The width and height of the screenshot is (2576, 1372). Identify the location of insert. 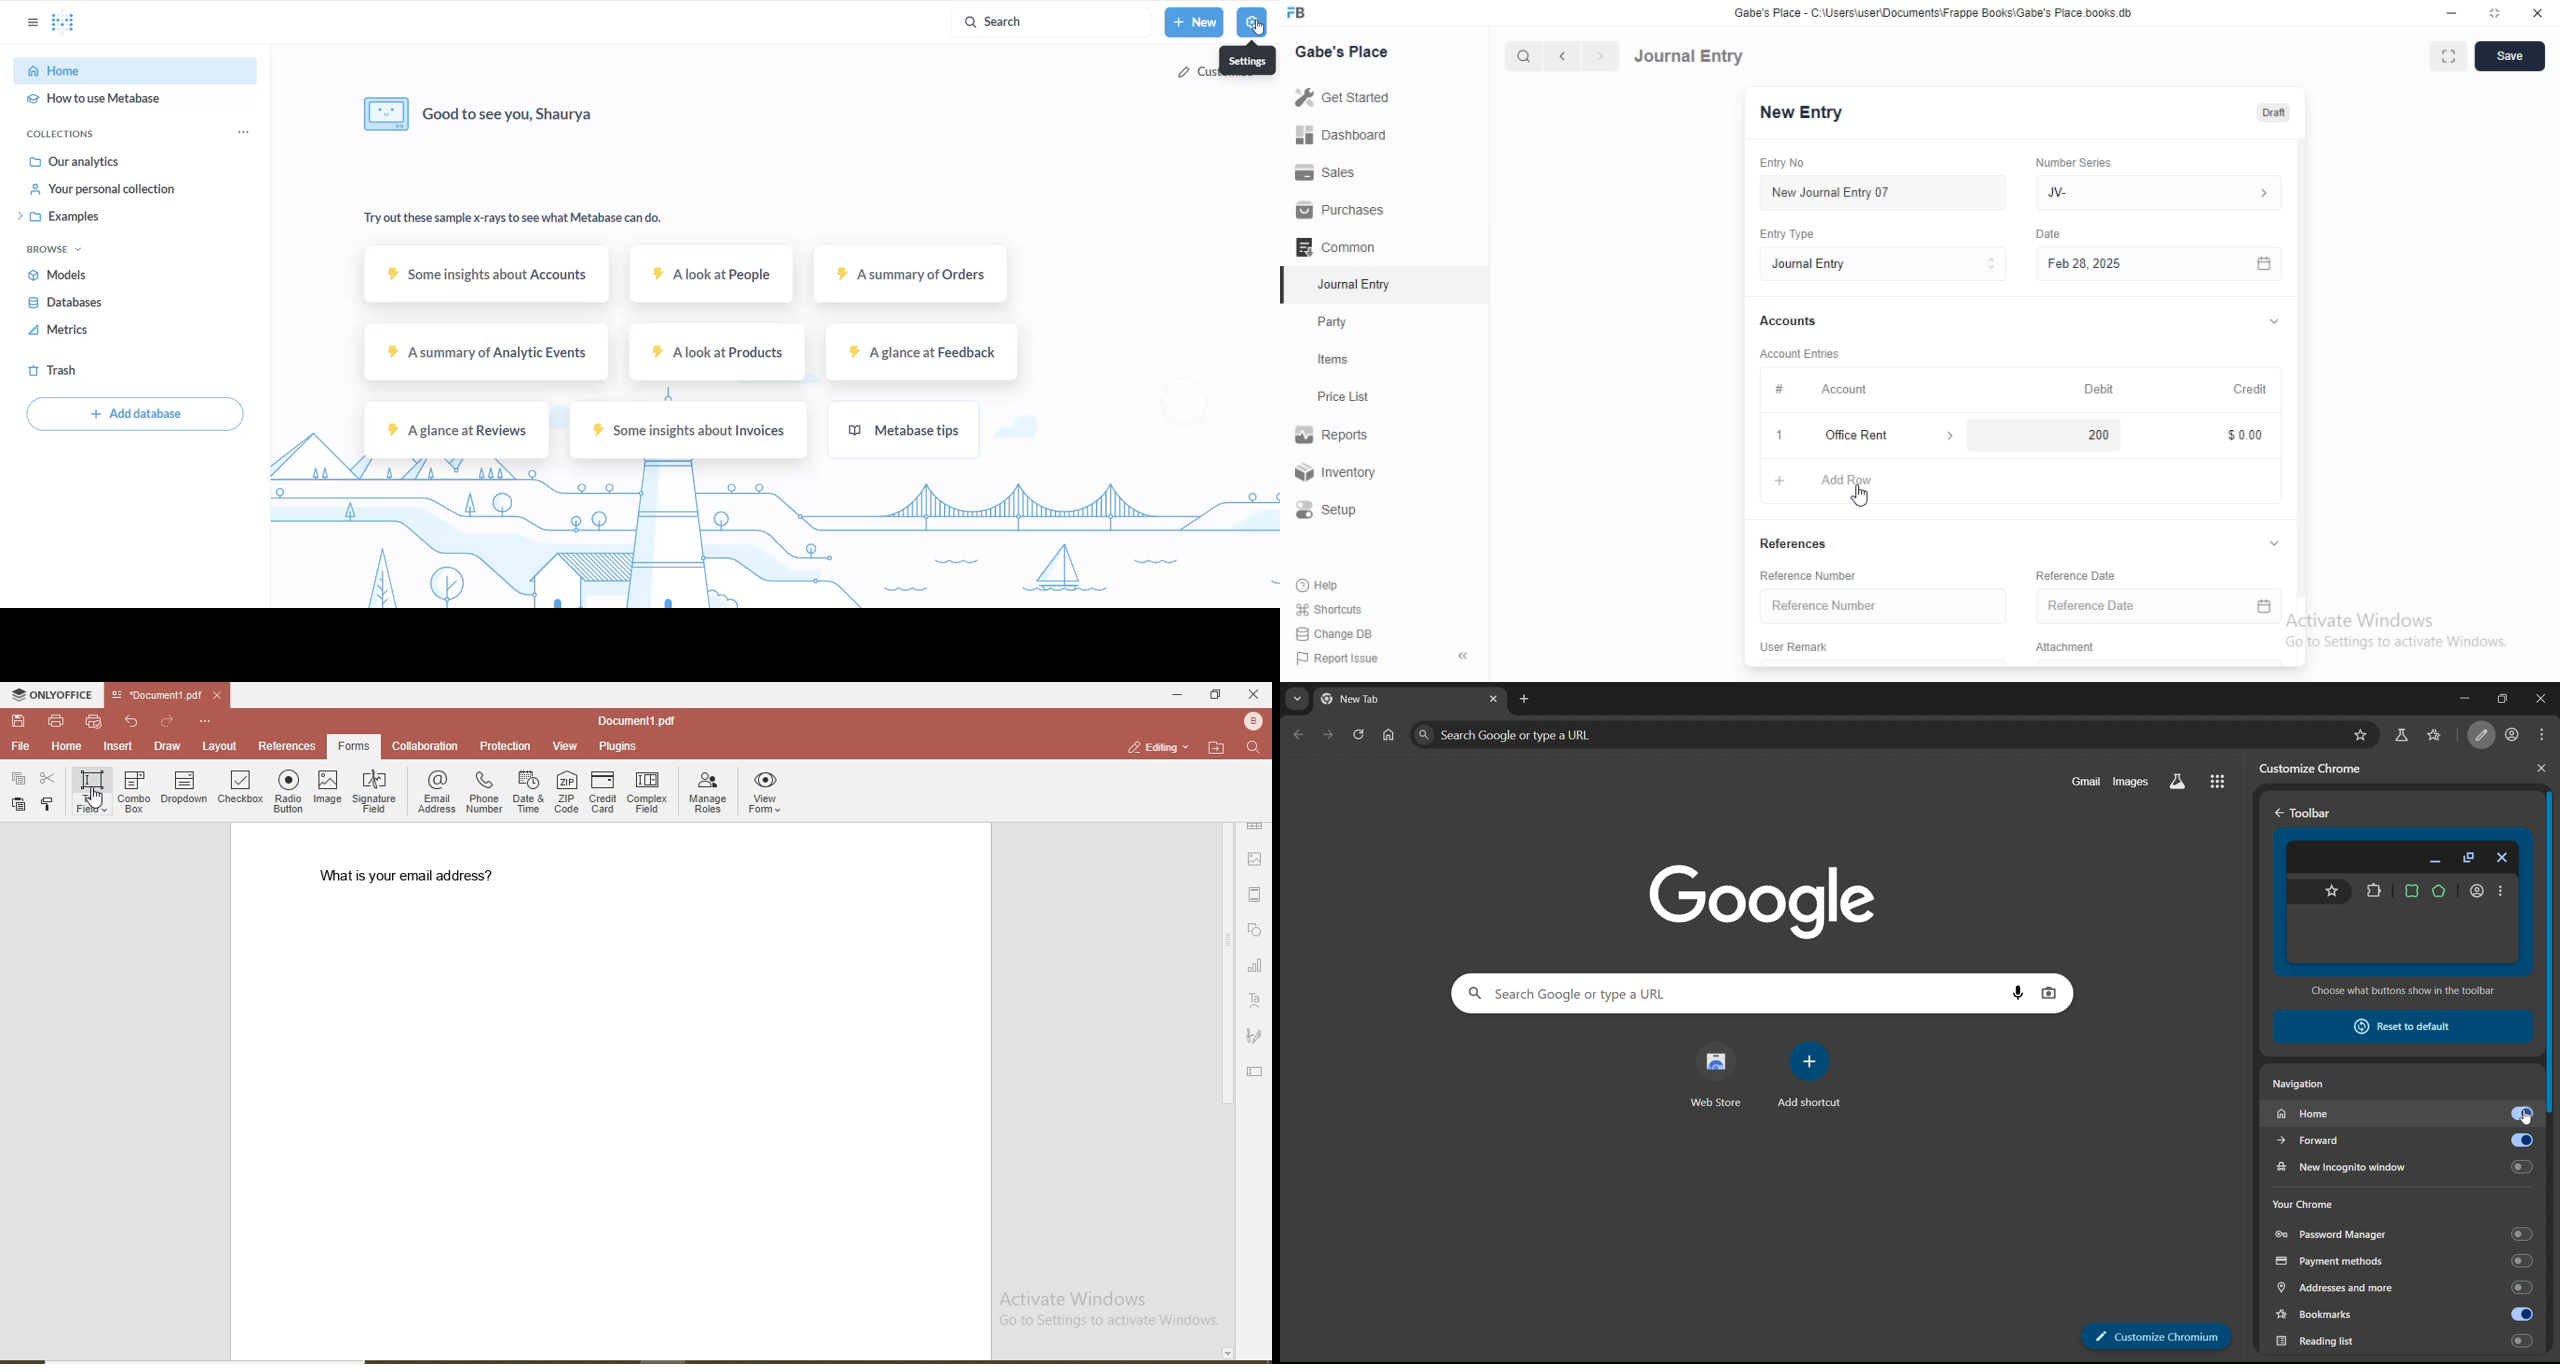
(119, 747).